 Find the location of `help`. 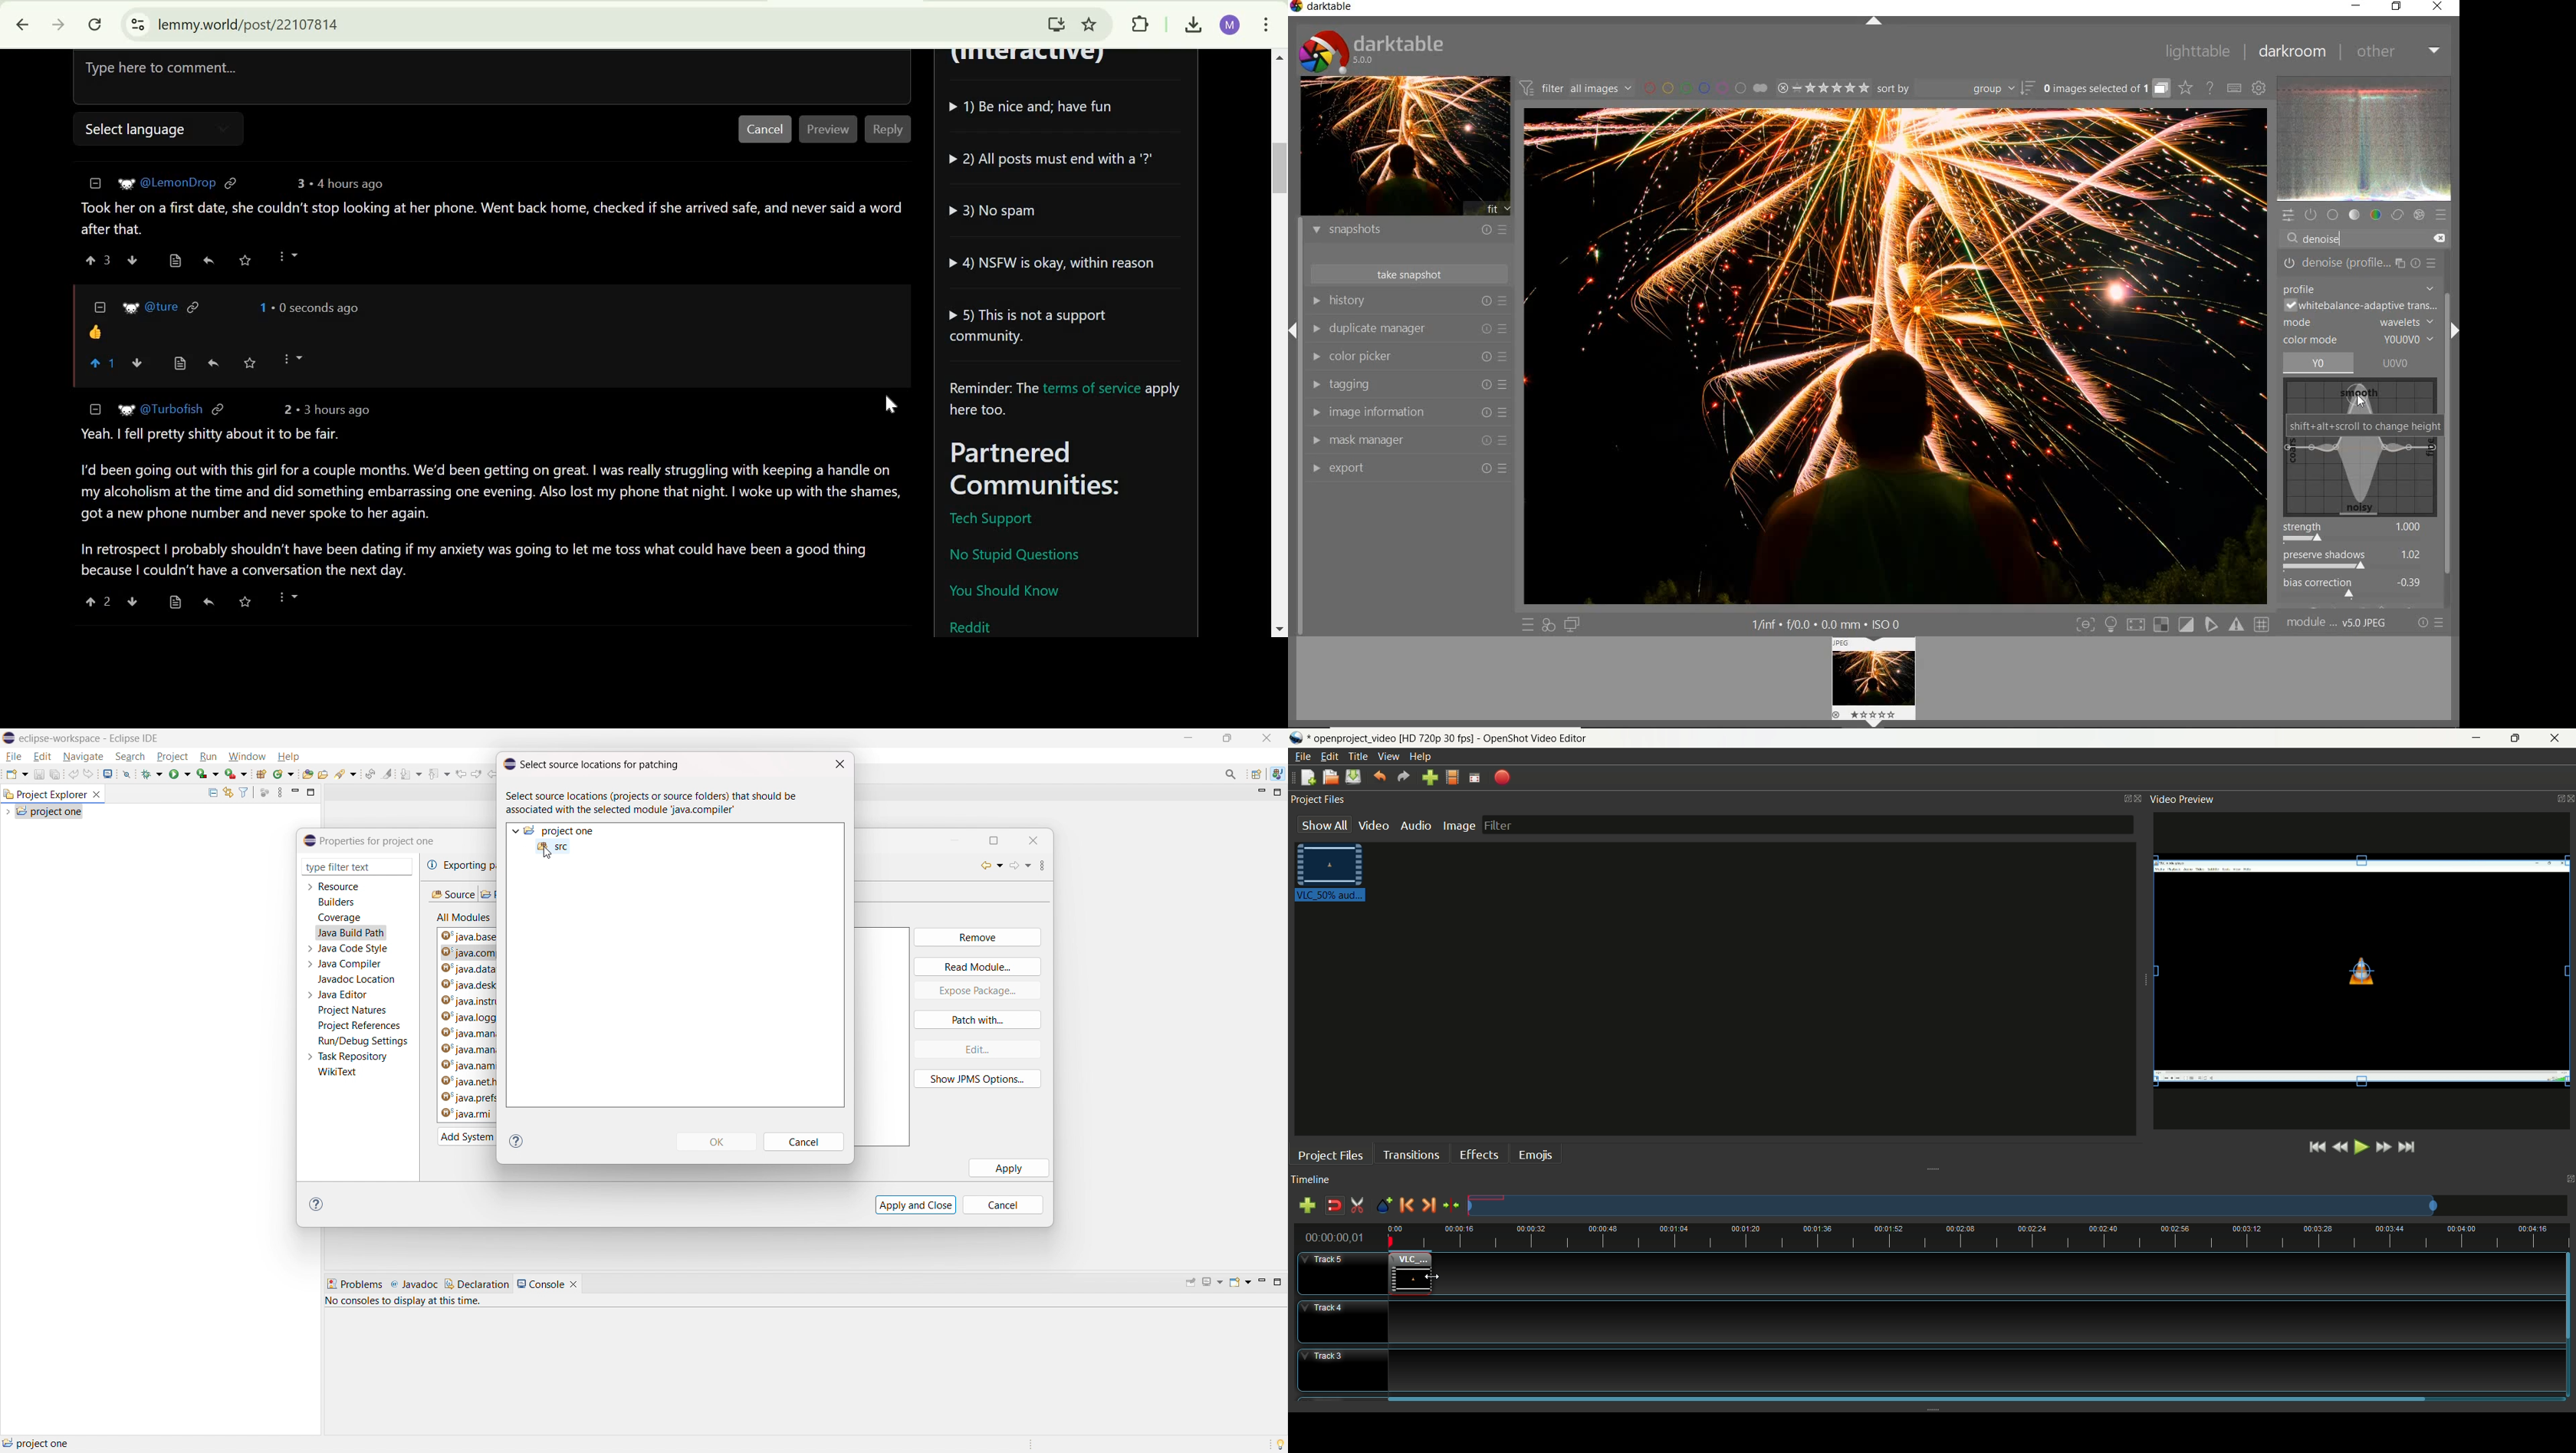

help is located at coordinates (319, 1205).